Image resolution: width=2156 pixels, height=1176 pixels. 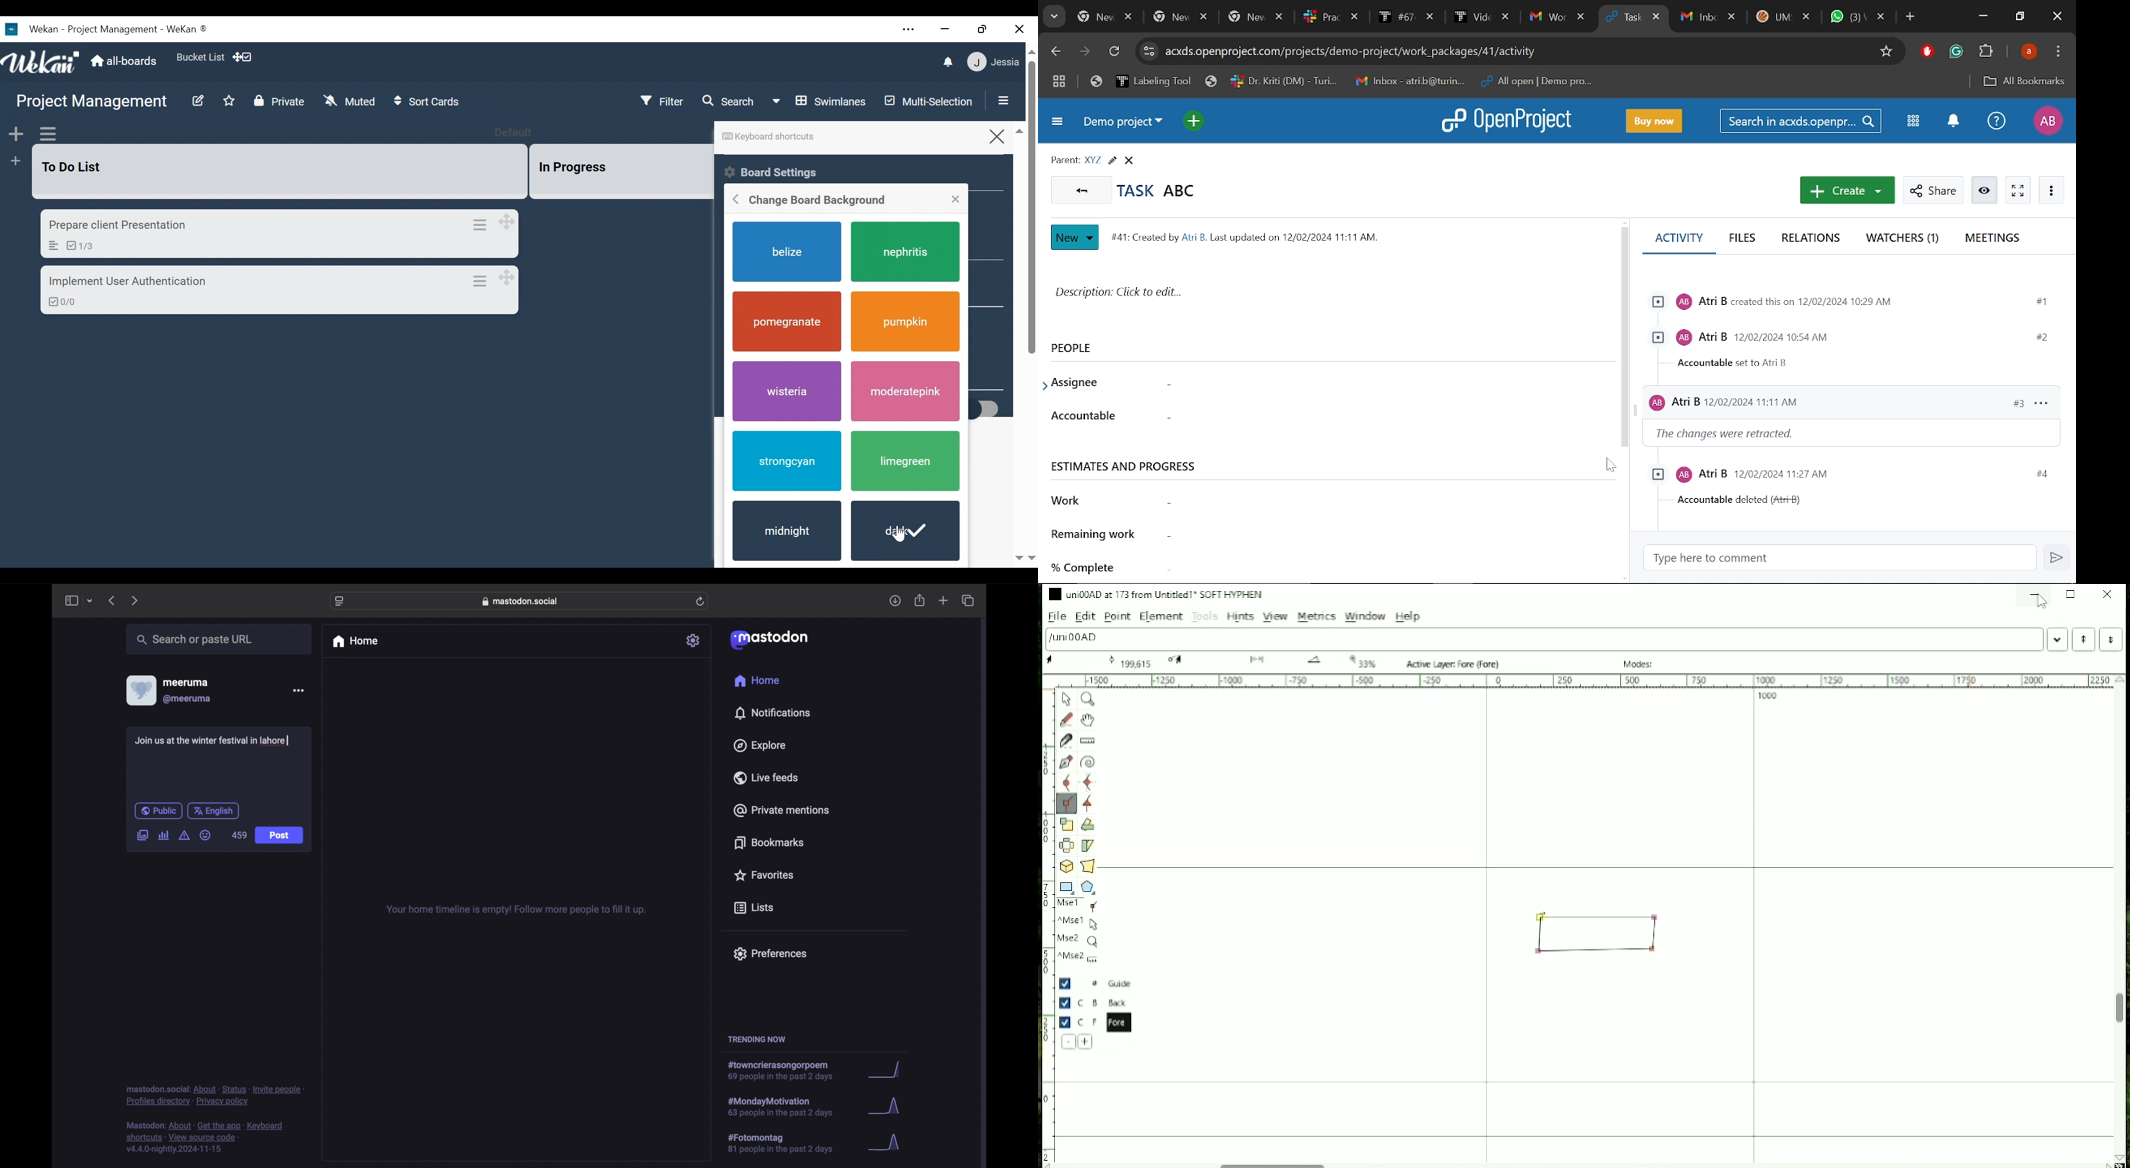 I want to click on Open project logo, so click(x=1511, y=120).